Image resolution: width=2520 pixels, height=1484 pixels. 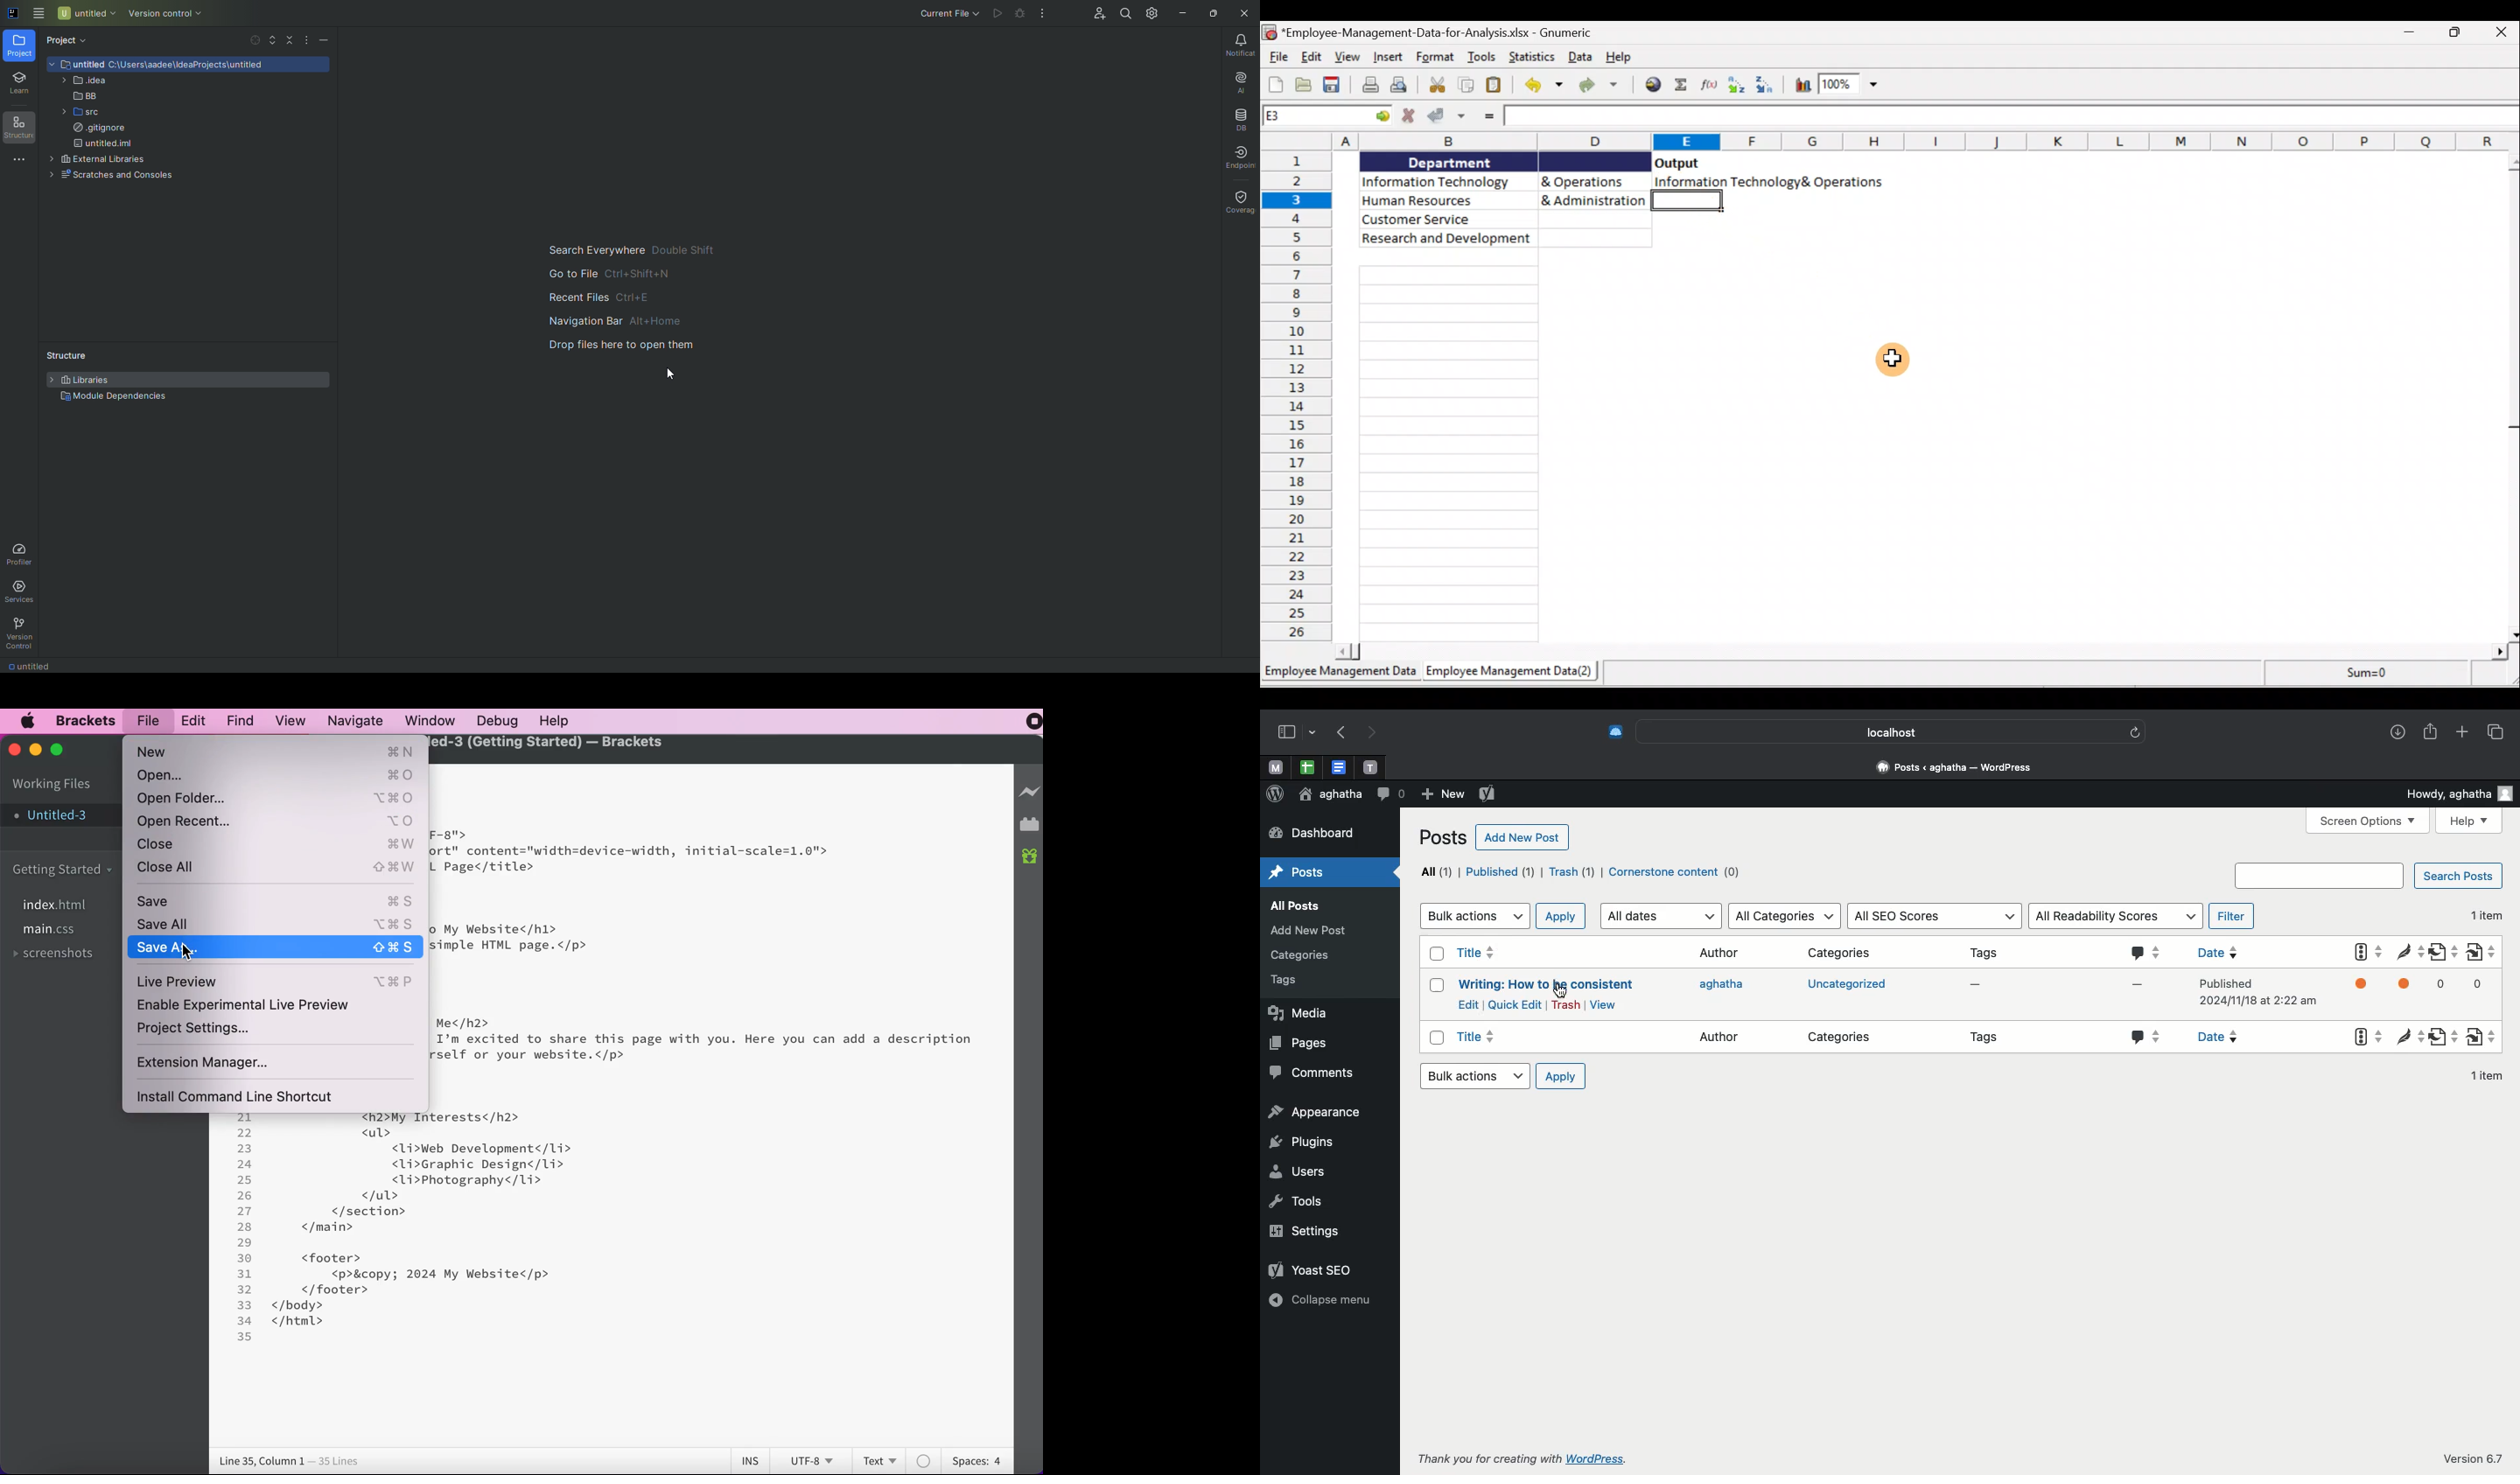 I want to click on Accept change, so click(x=1448, y=118).